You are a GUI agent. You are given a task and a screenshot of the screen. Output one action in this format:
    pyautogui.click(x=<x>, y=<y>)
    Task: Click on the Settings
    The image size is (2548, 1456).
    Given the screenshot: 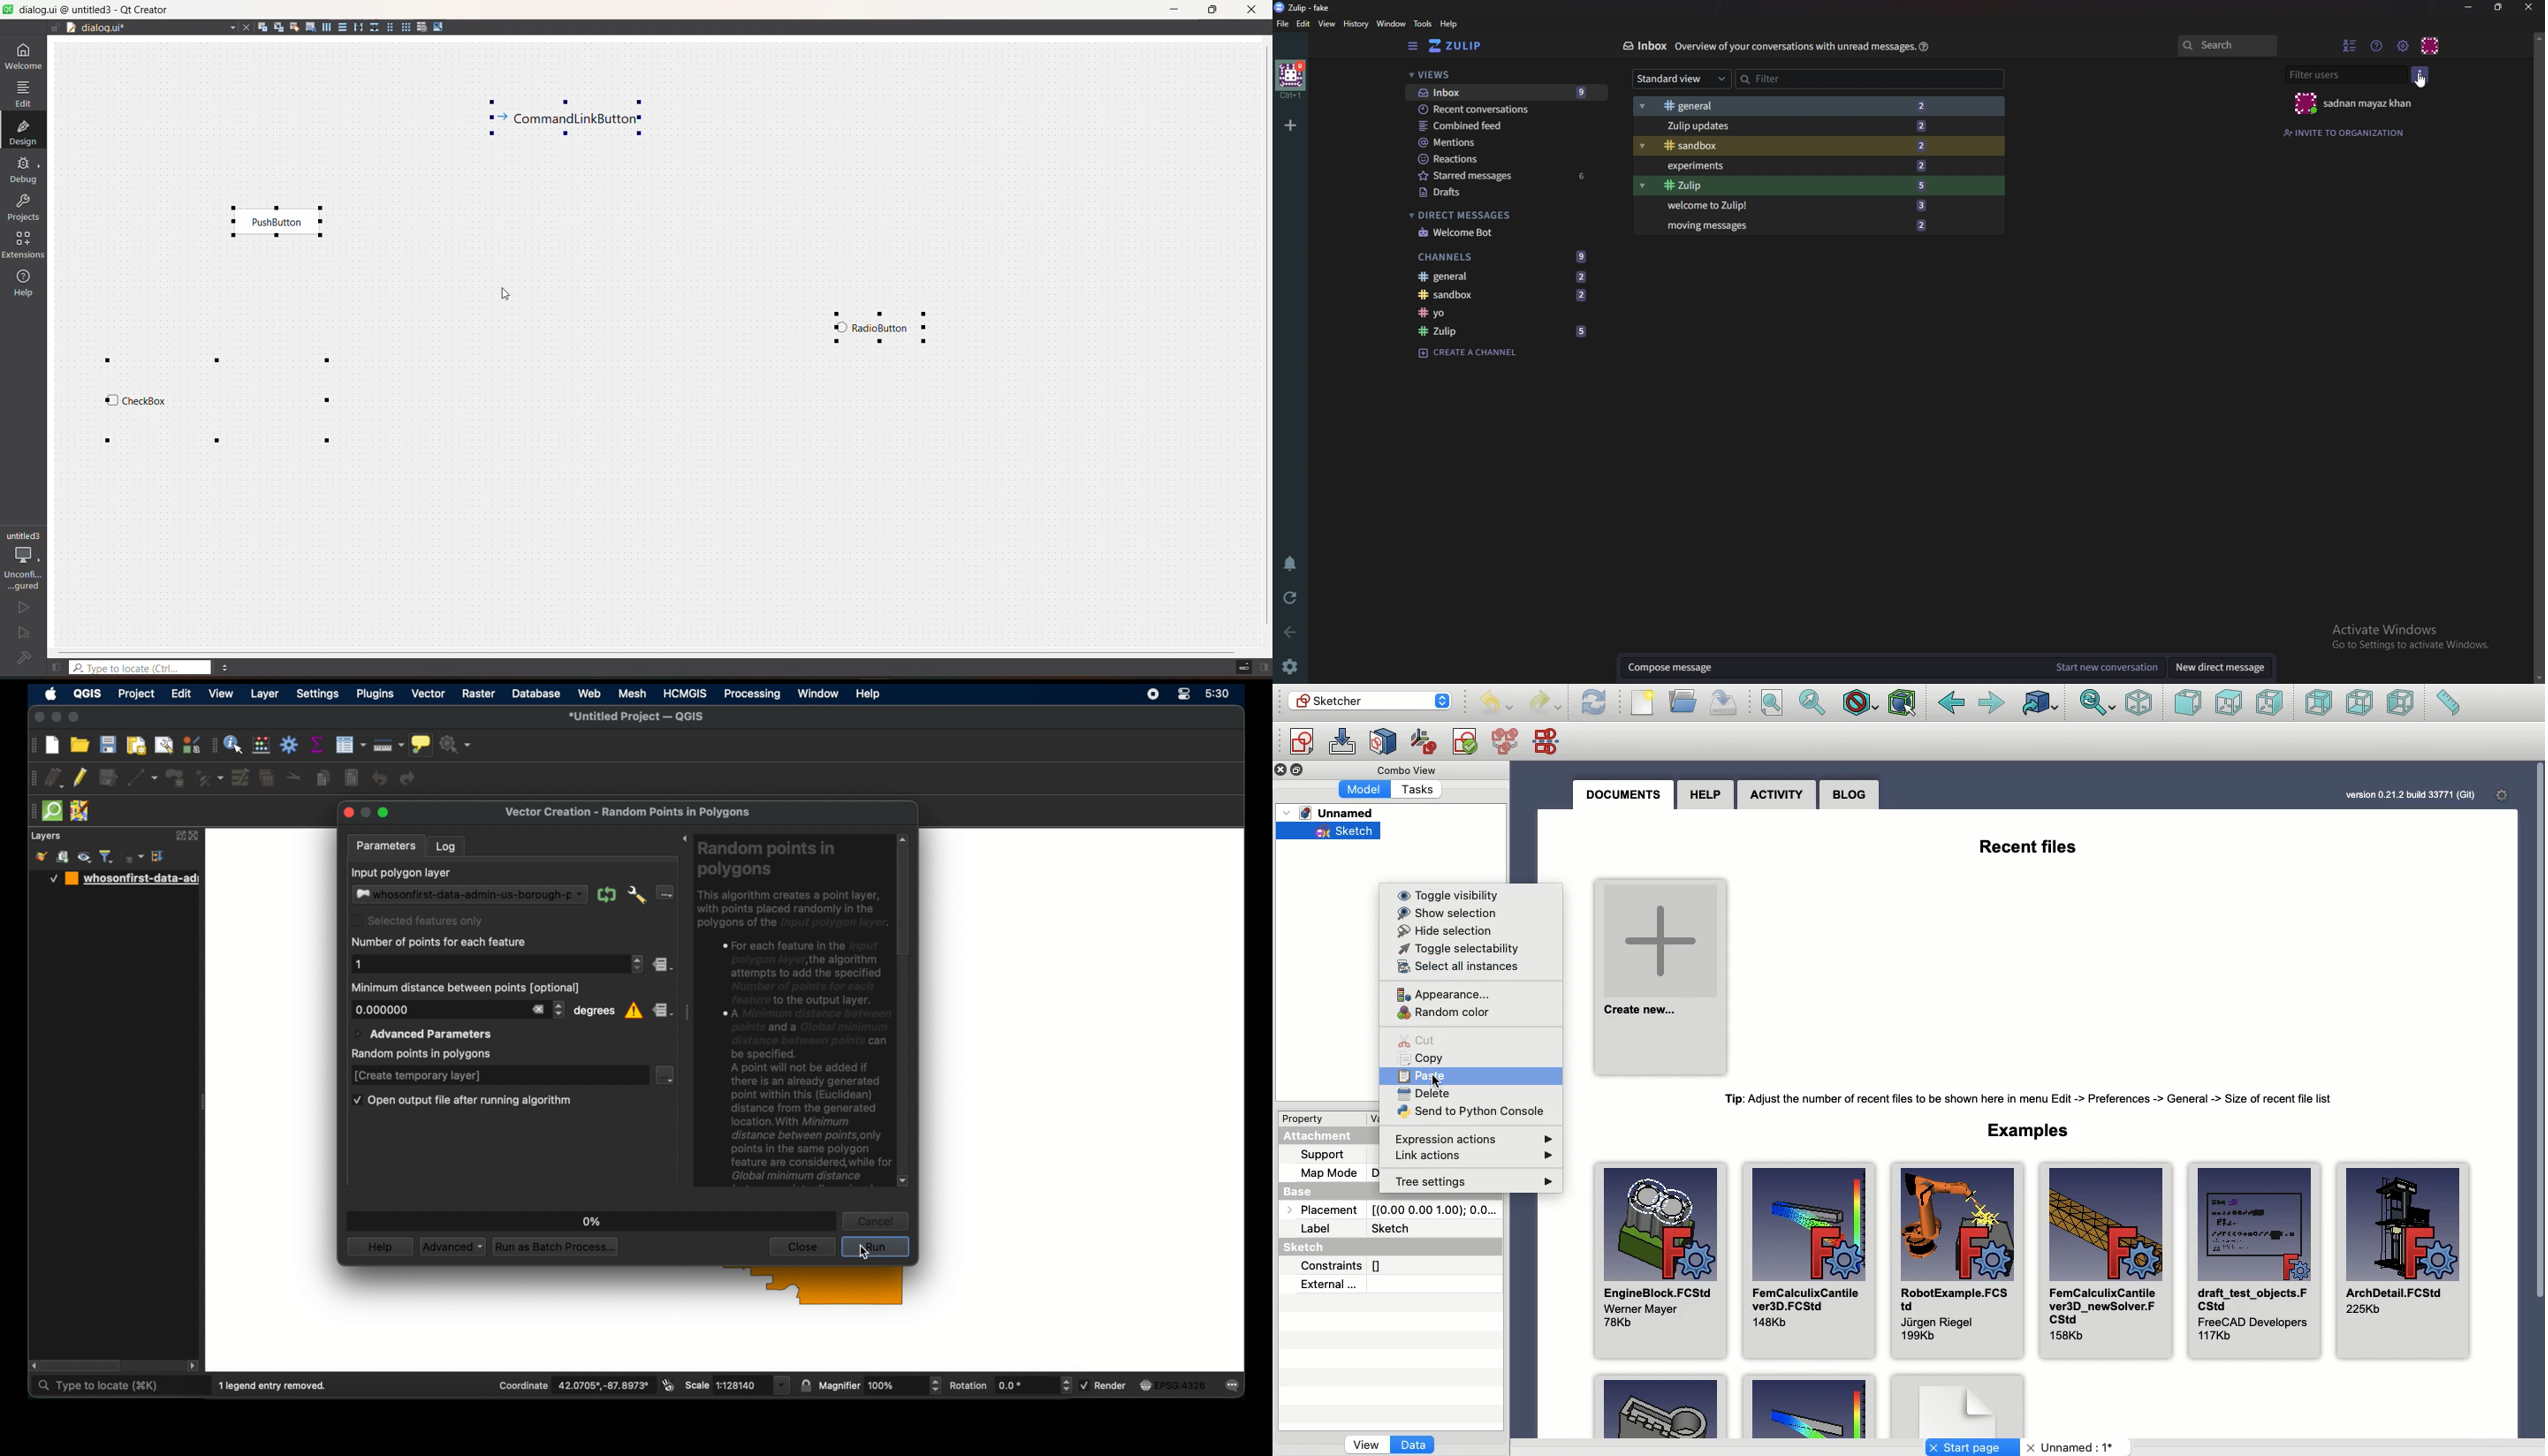 What is the action you would take?
    pyautogui.click(x=1291, y=665)
    